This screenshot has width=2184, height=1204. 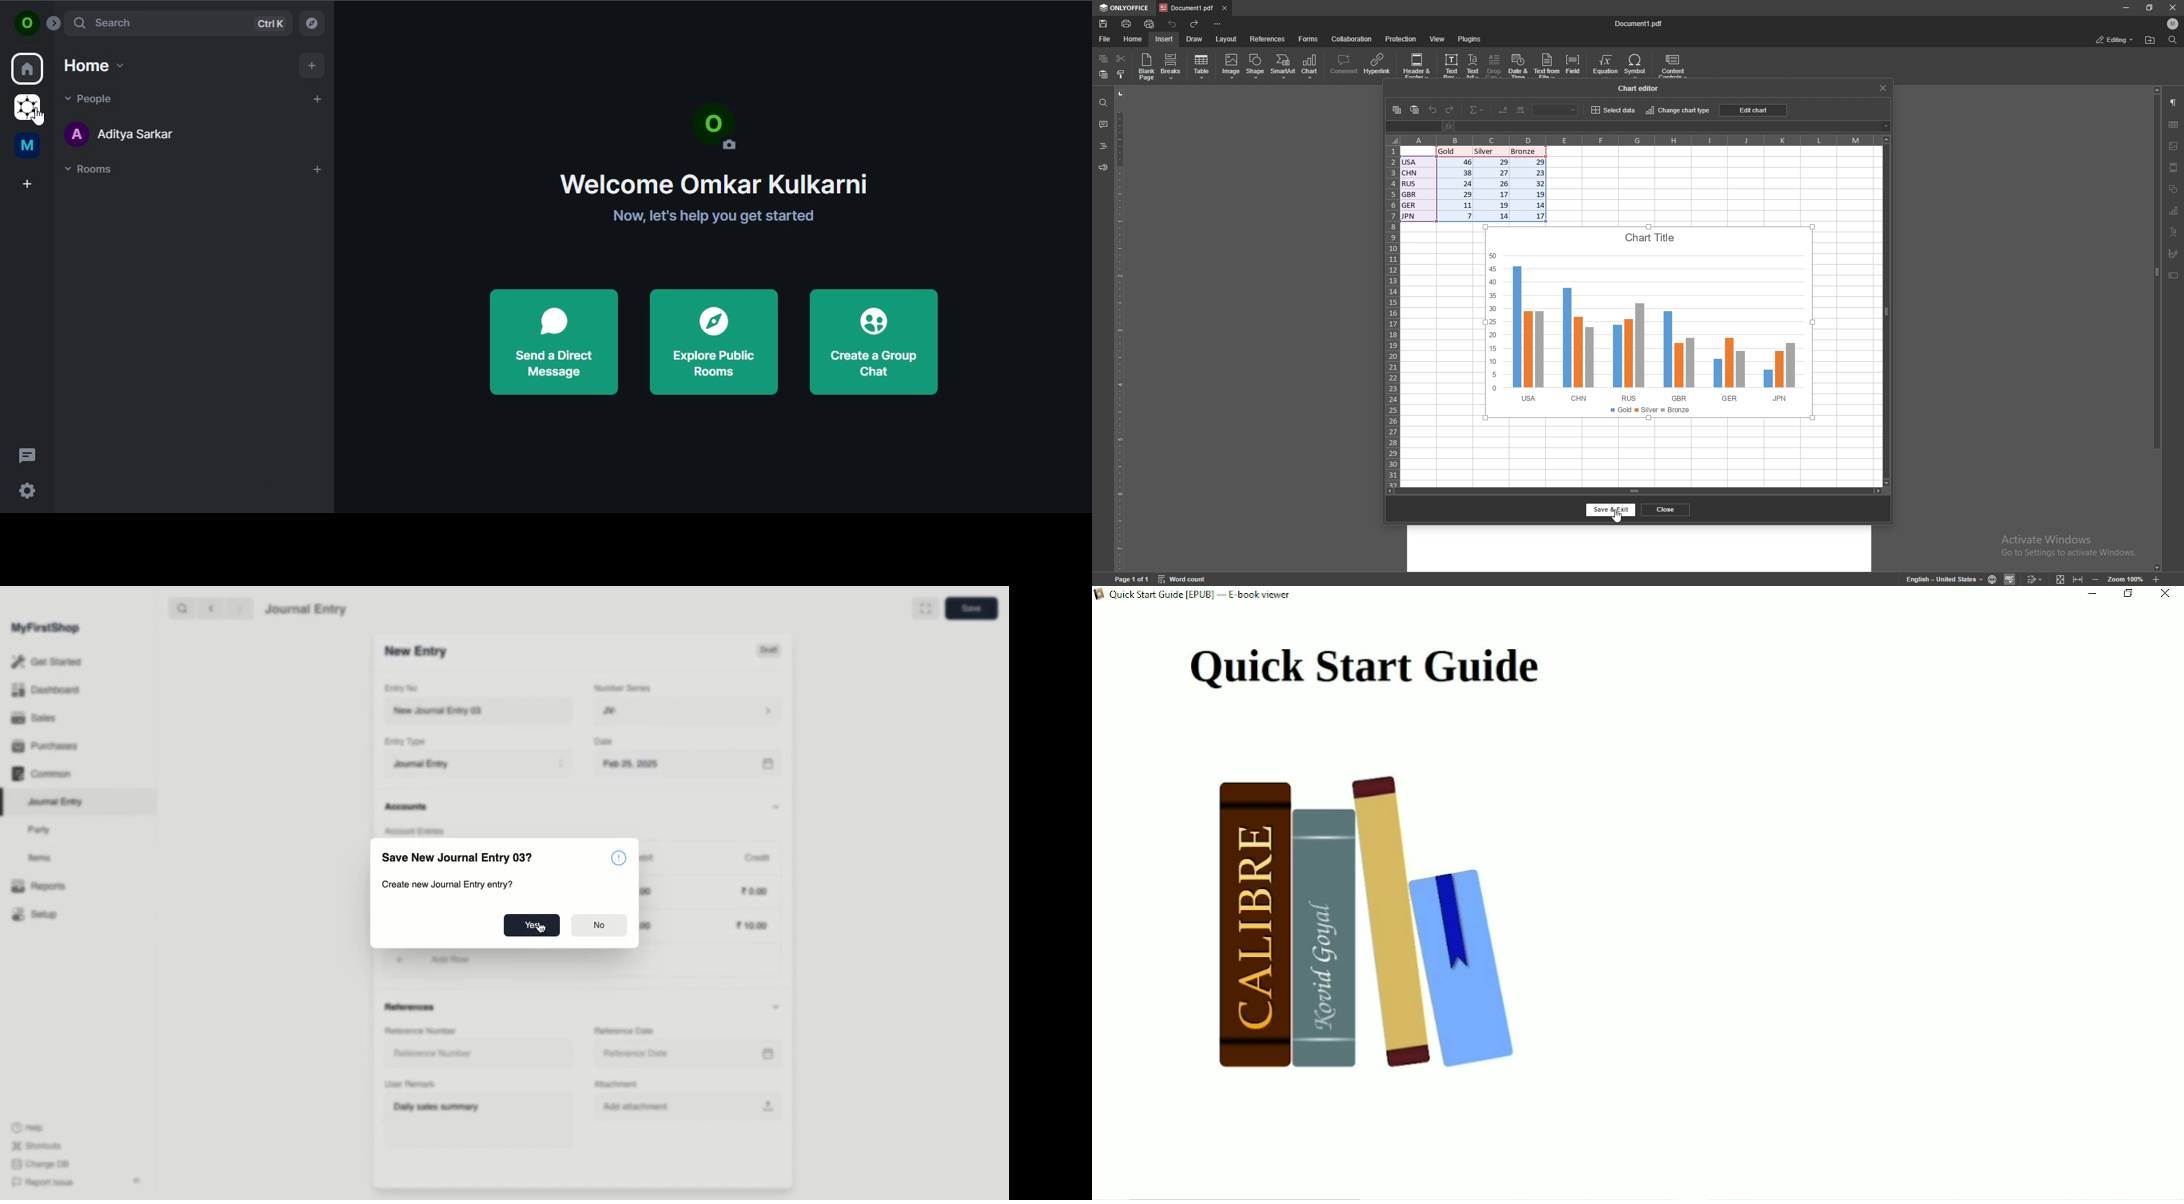 I want to click on Party, so click(x=40, y=829).